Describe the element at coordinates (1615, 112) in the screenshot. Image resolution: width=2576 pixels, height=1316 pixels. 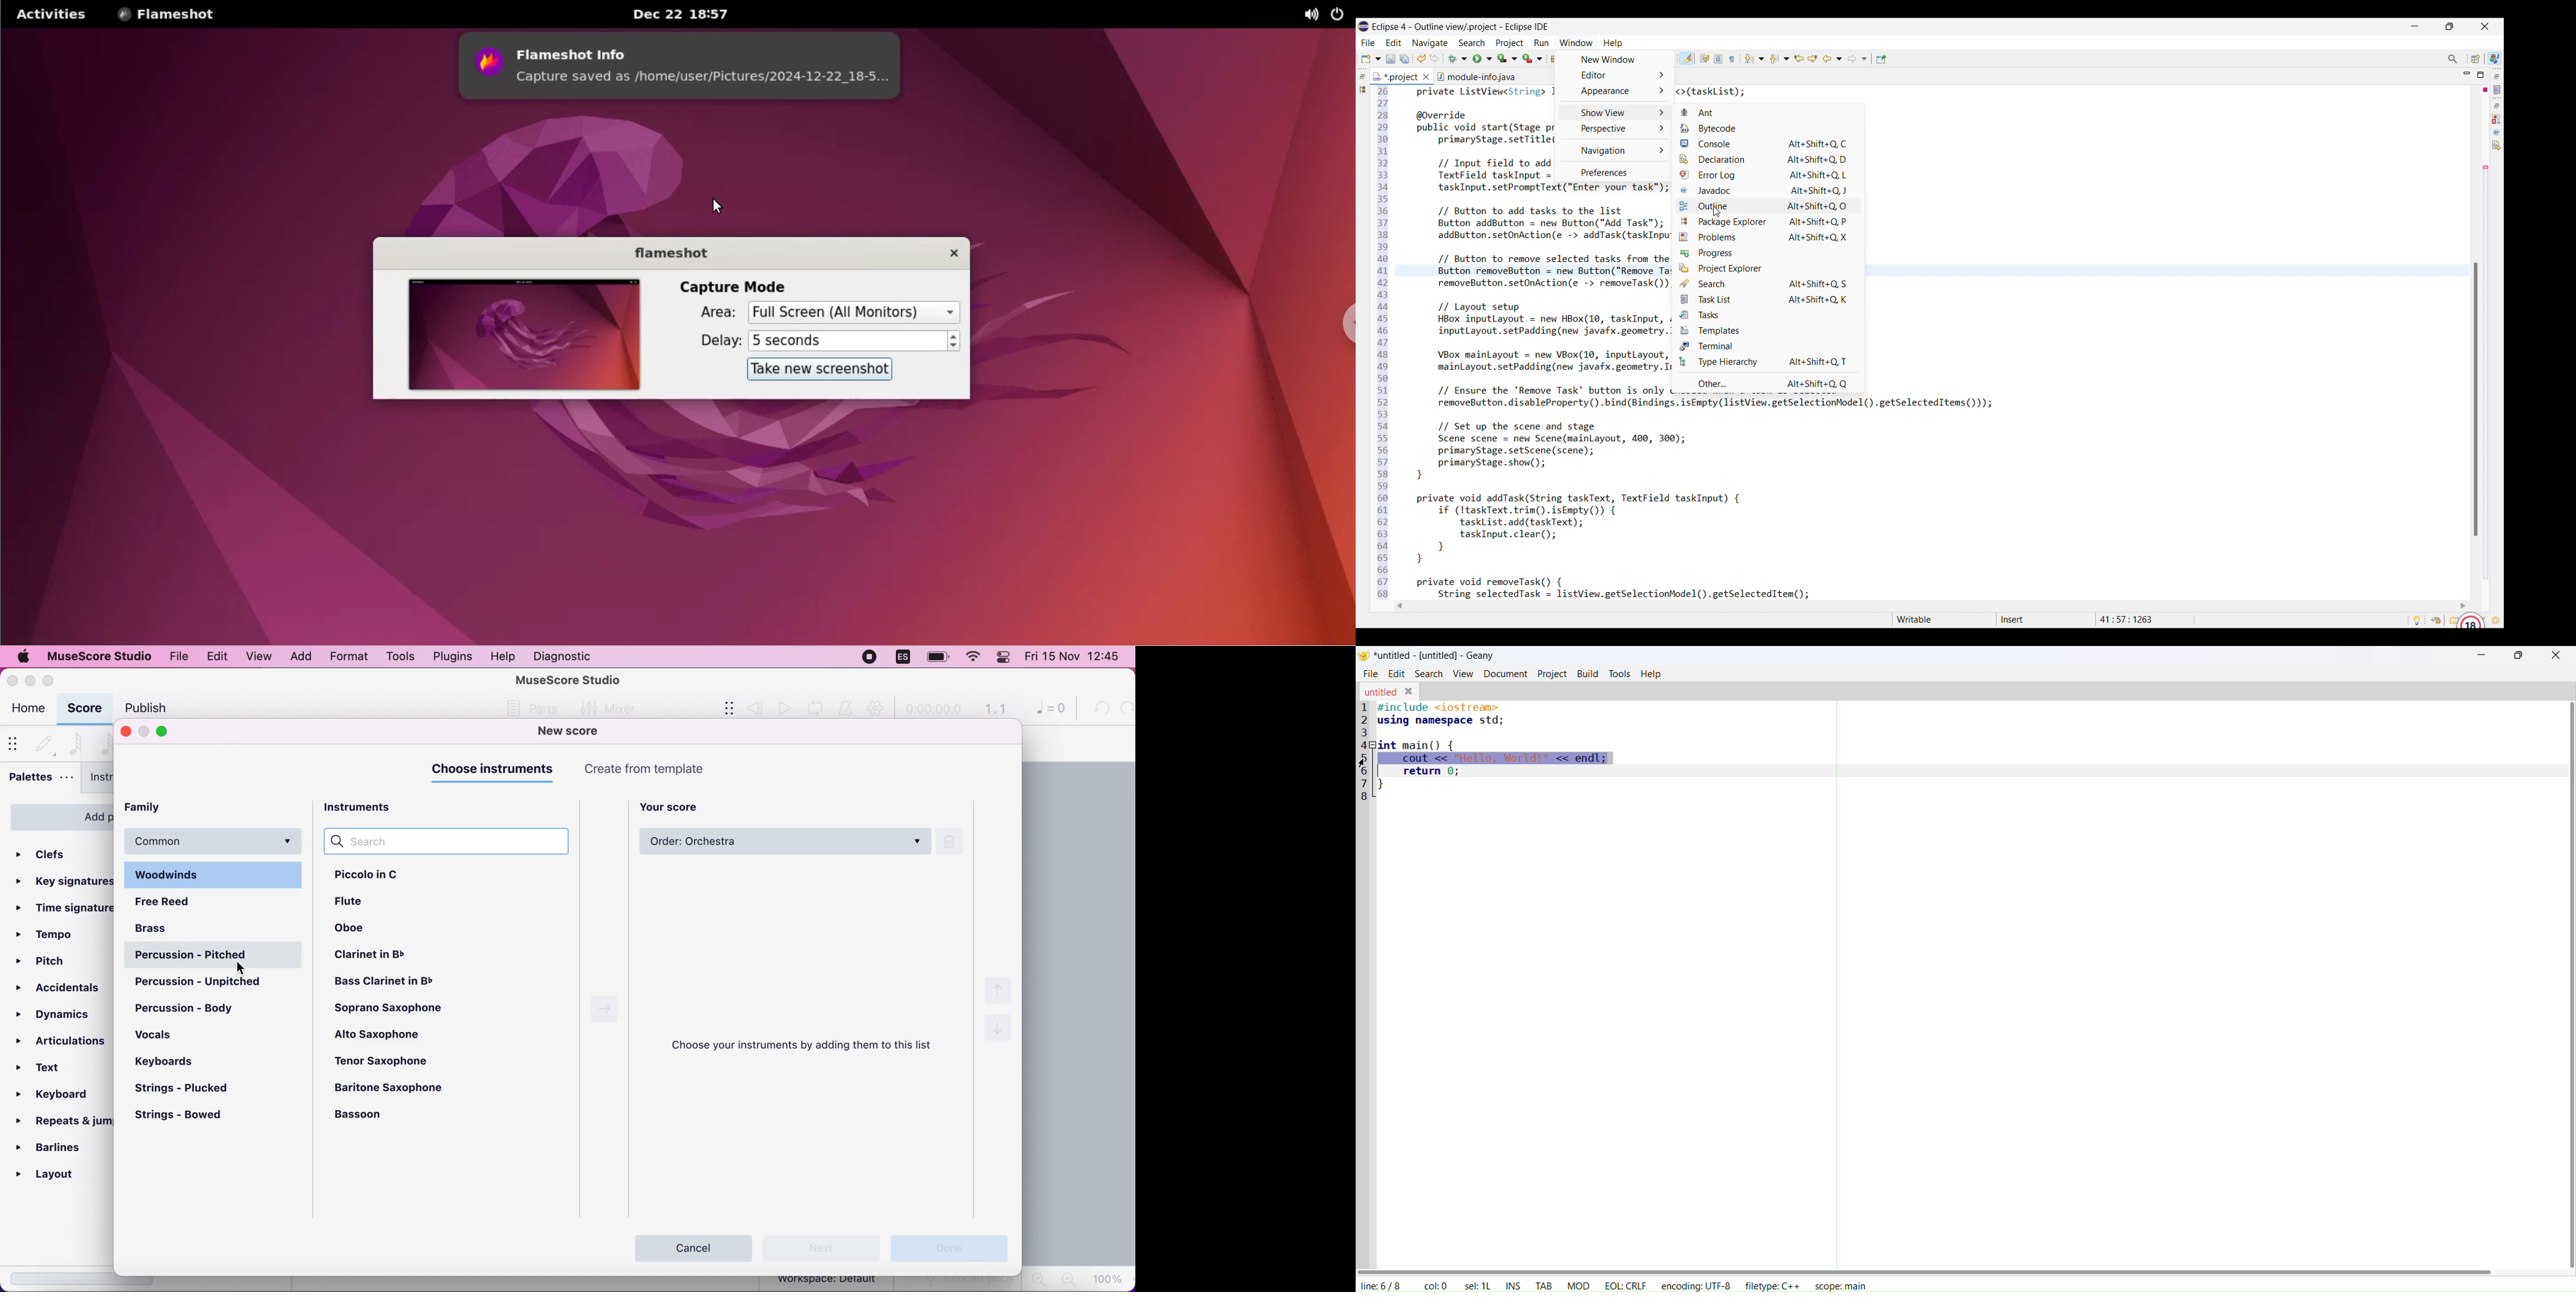
I see `Show view options` at that location.